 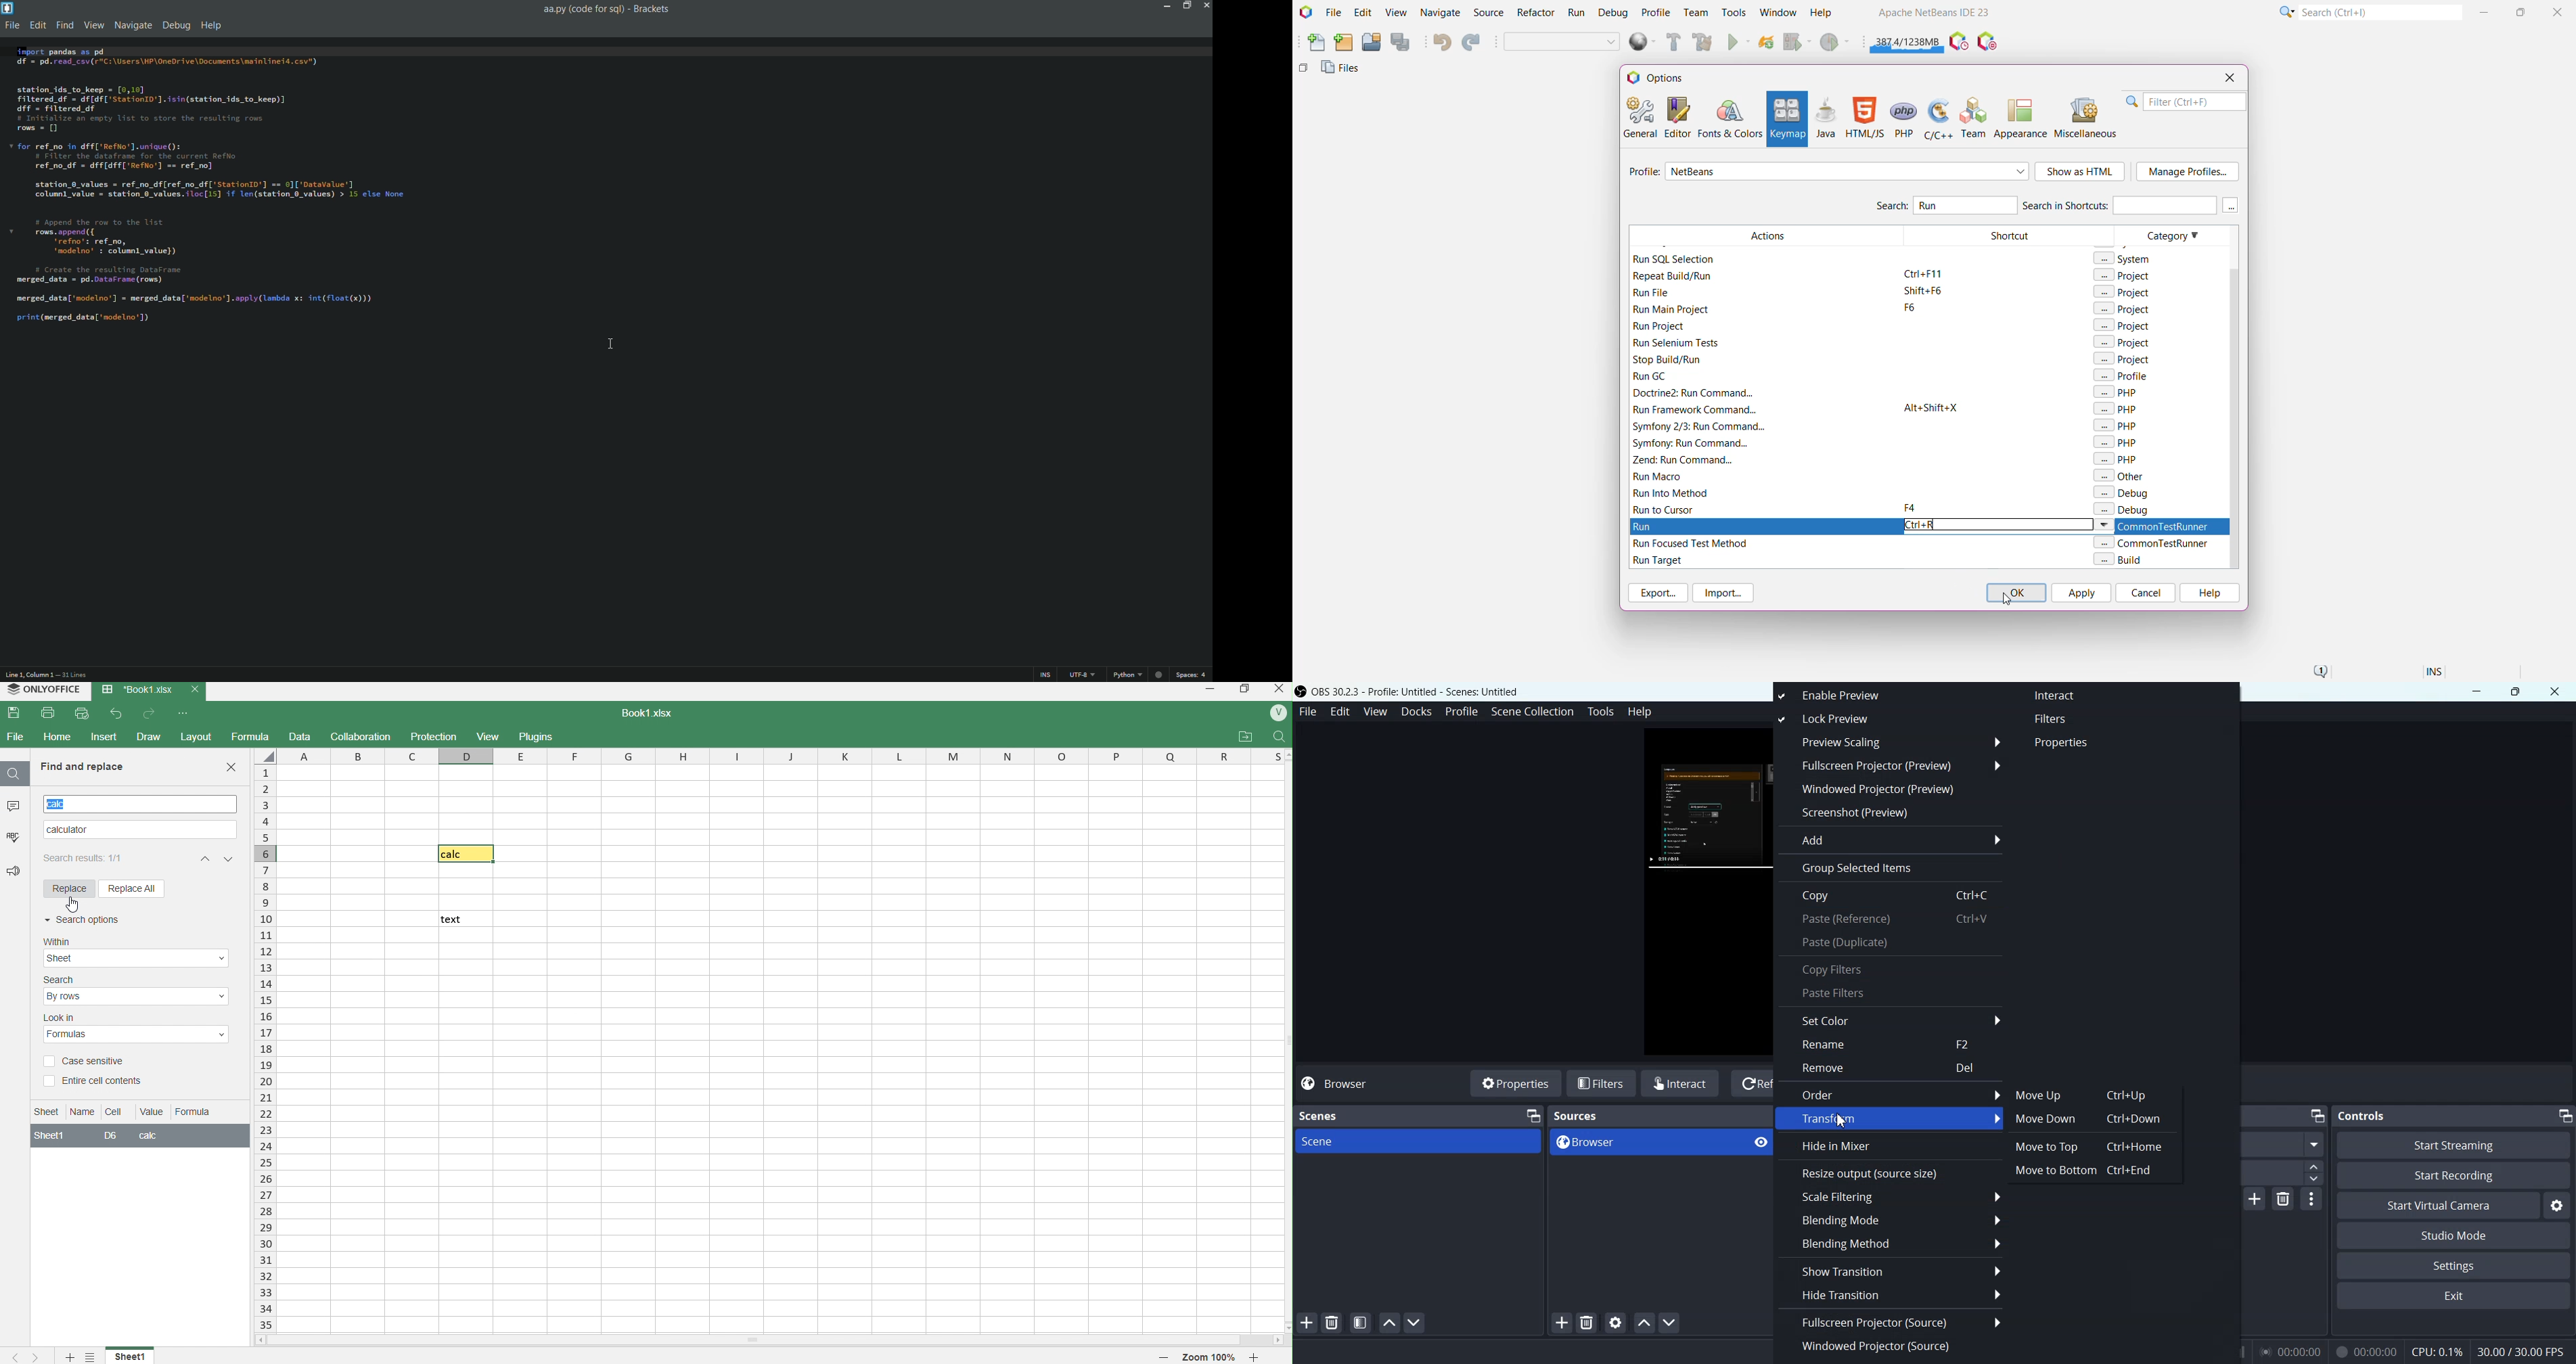 I want to click on Minimize, so click(x=1531, y=1115).